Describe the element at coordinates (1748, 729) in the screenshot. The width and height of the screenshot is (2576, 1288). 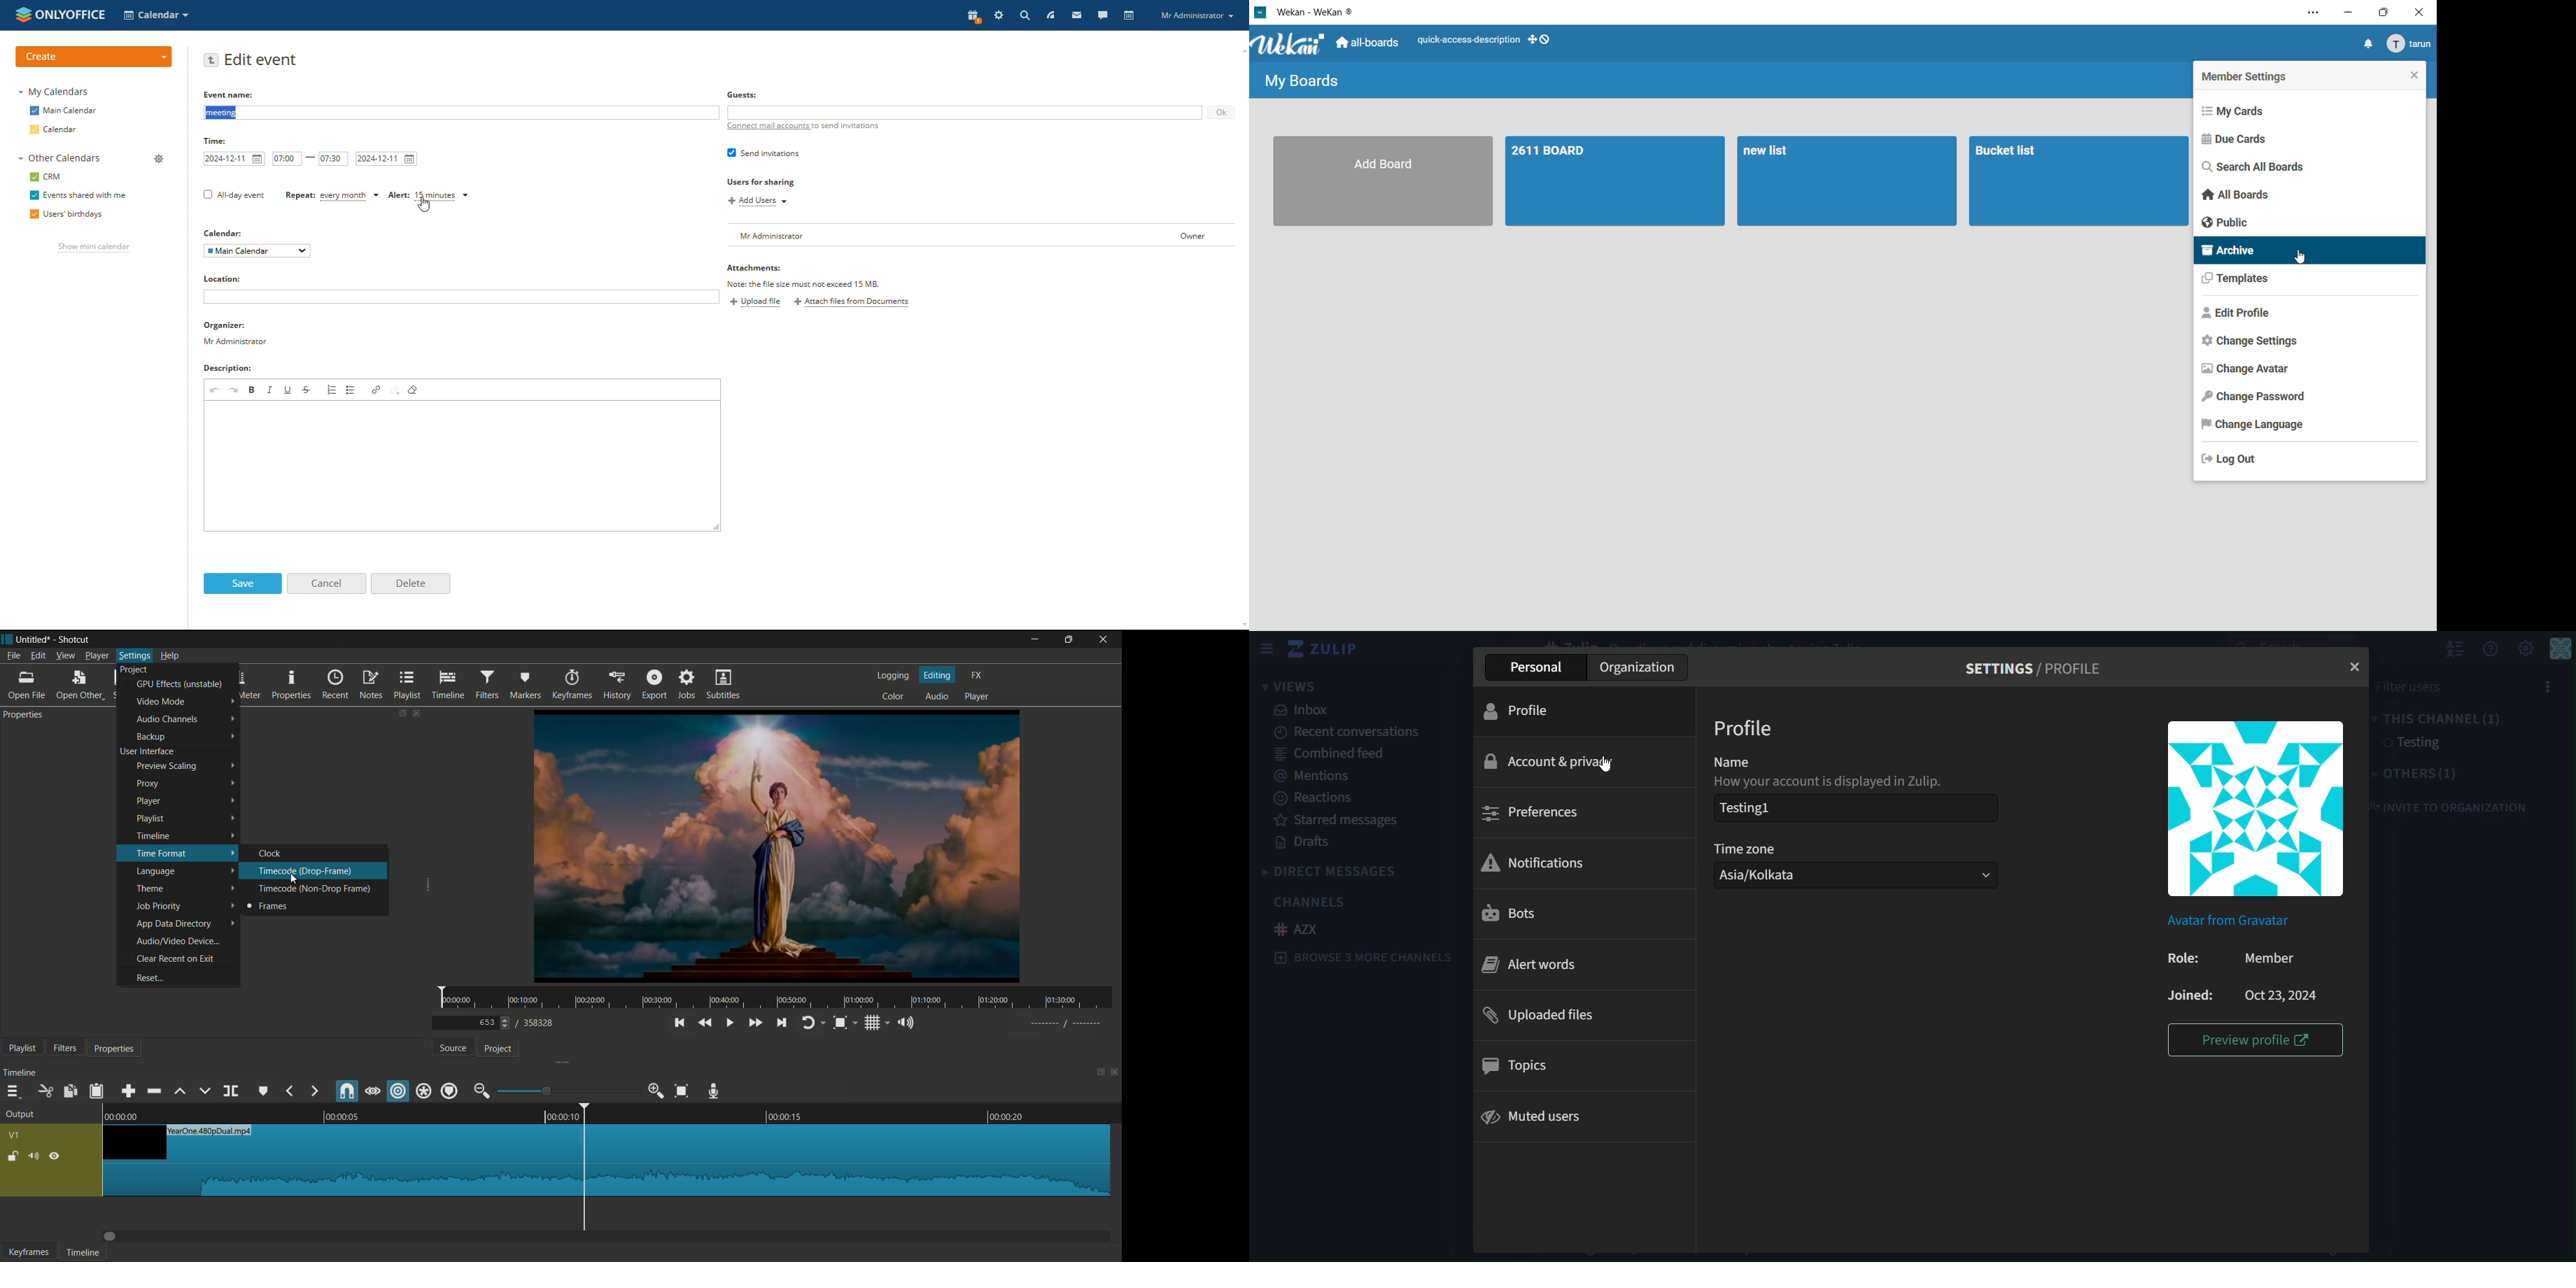
I see `Profile` at that location.